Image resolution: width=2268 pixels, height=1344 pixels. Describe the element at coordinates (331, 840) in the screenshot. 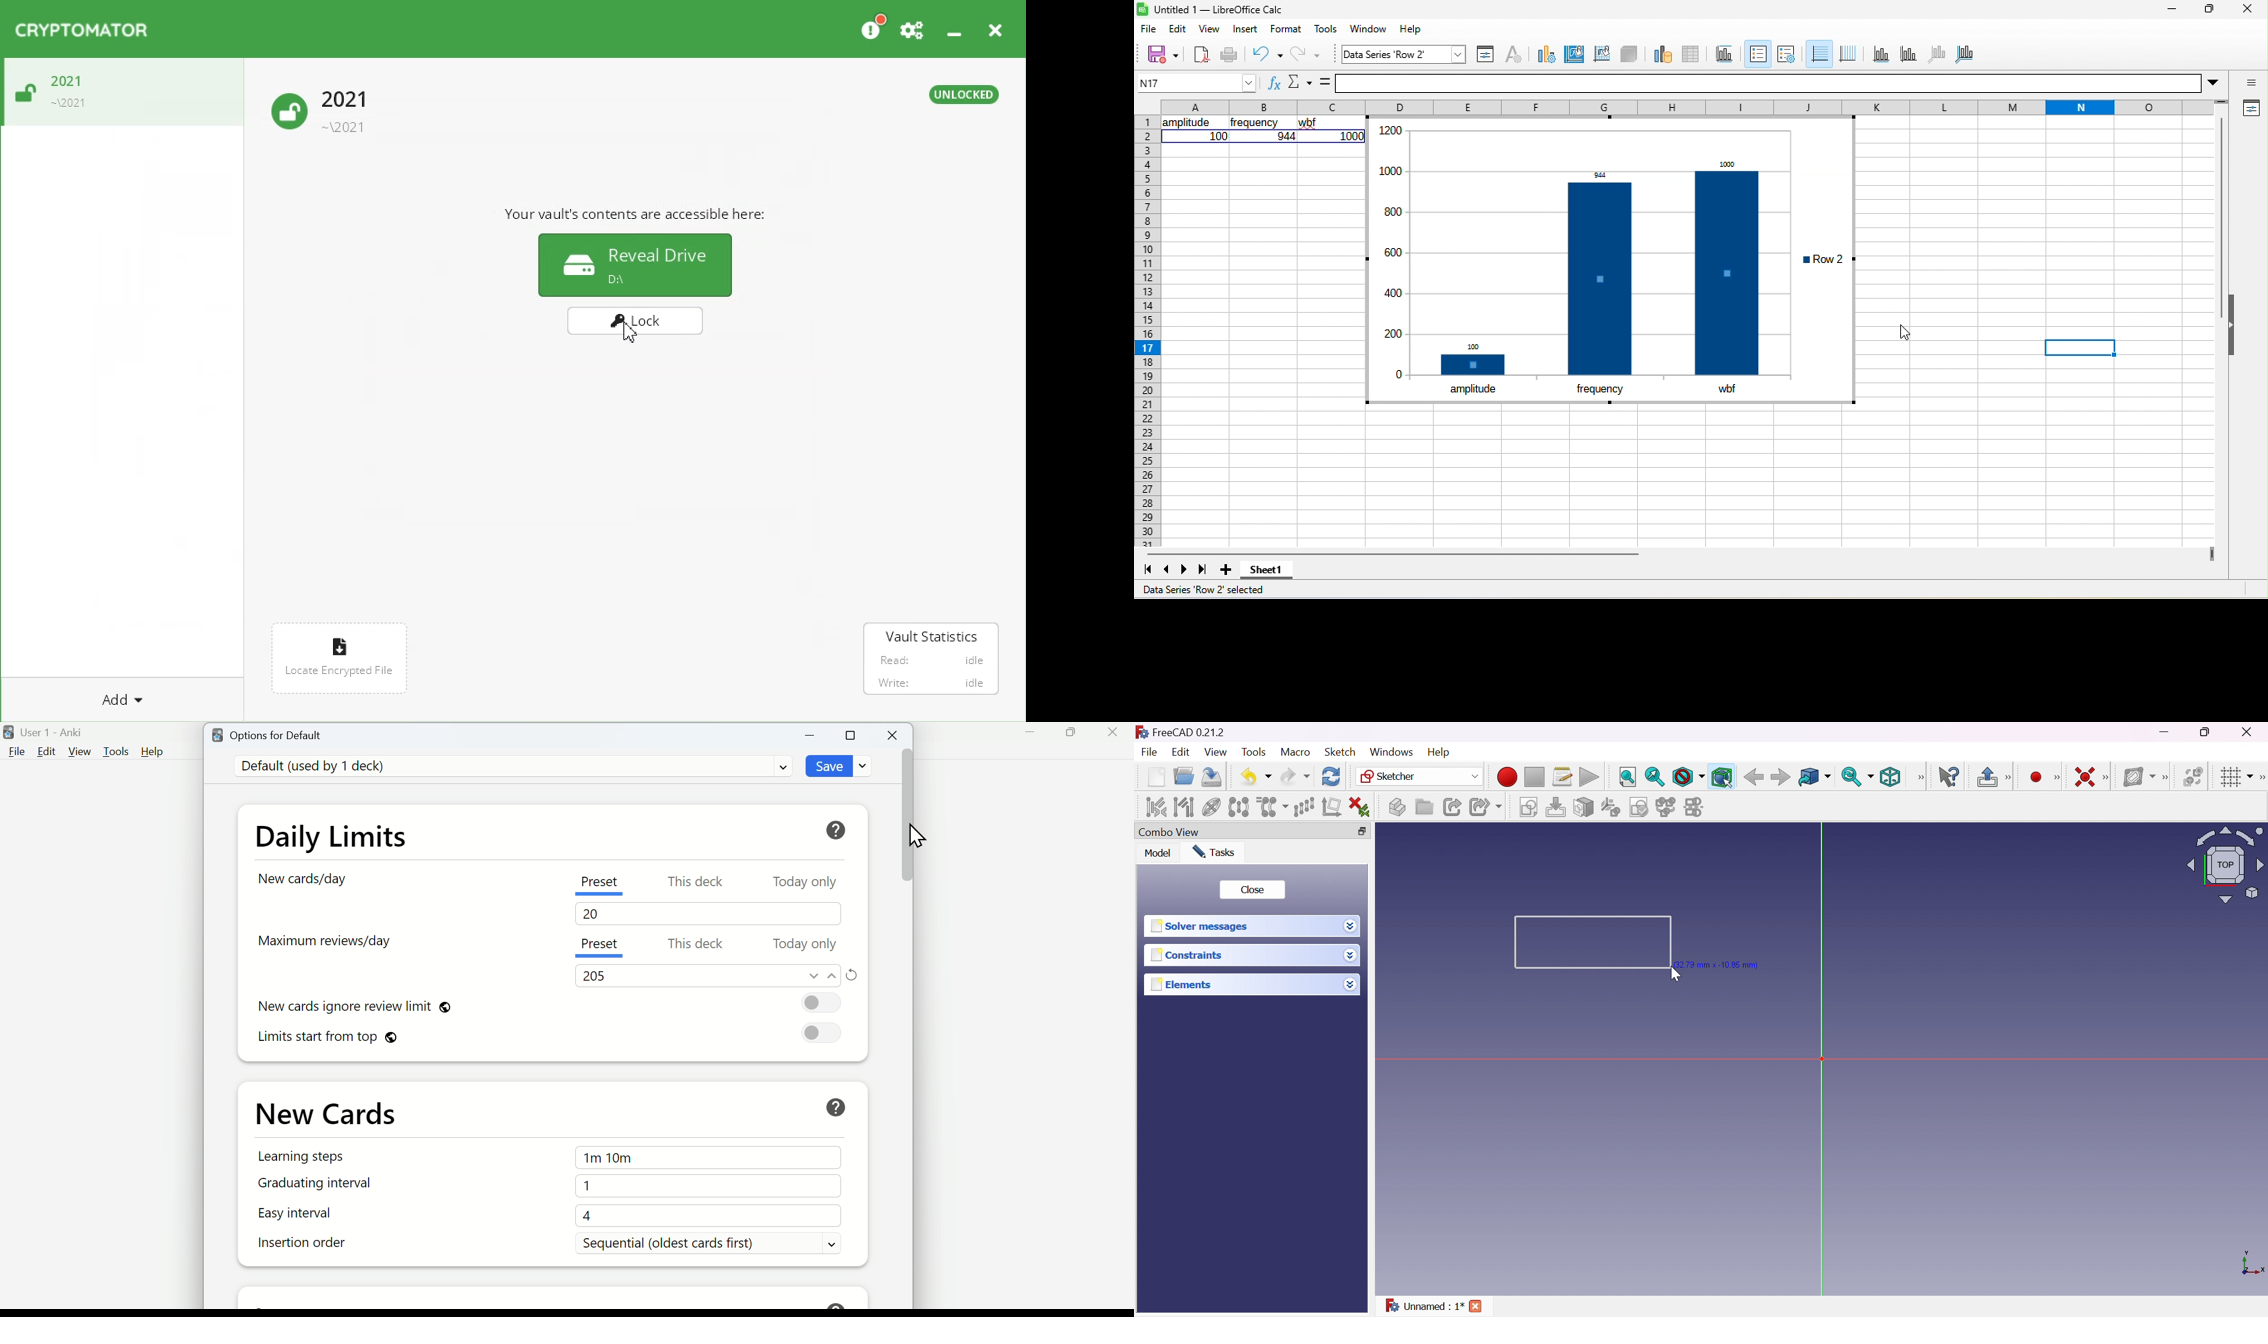

I see `Daily Limits` at that location.